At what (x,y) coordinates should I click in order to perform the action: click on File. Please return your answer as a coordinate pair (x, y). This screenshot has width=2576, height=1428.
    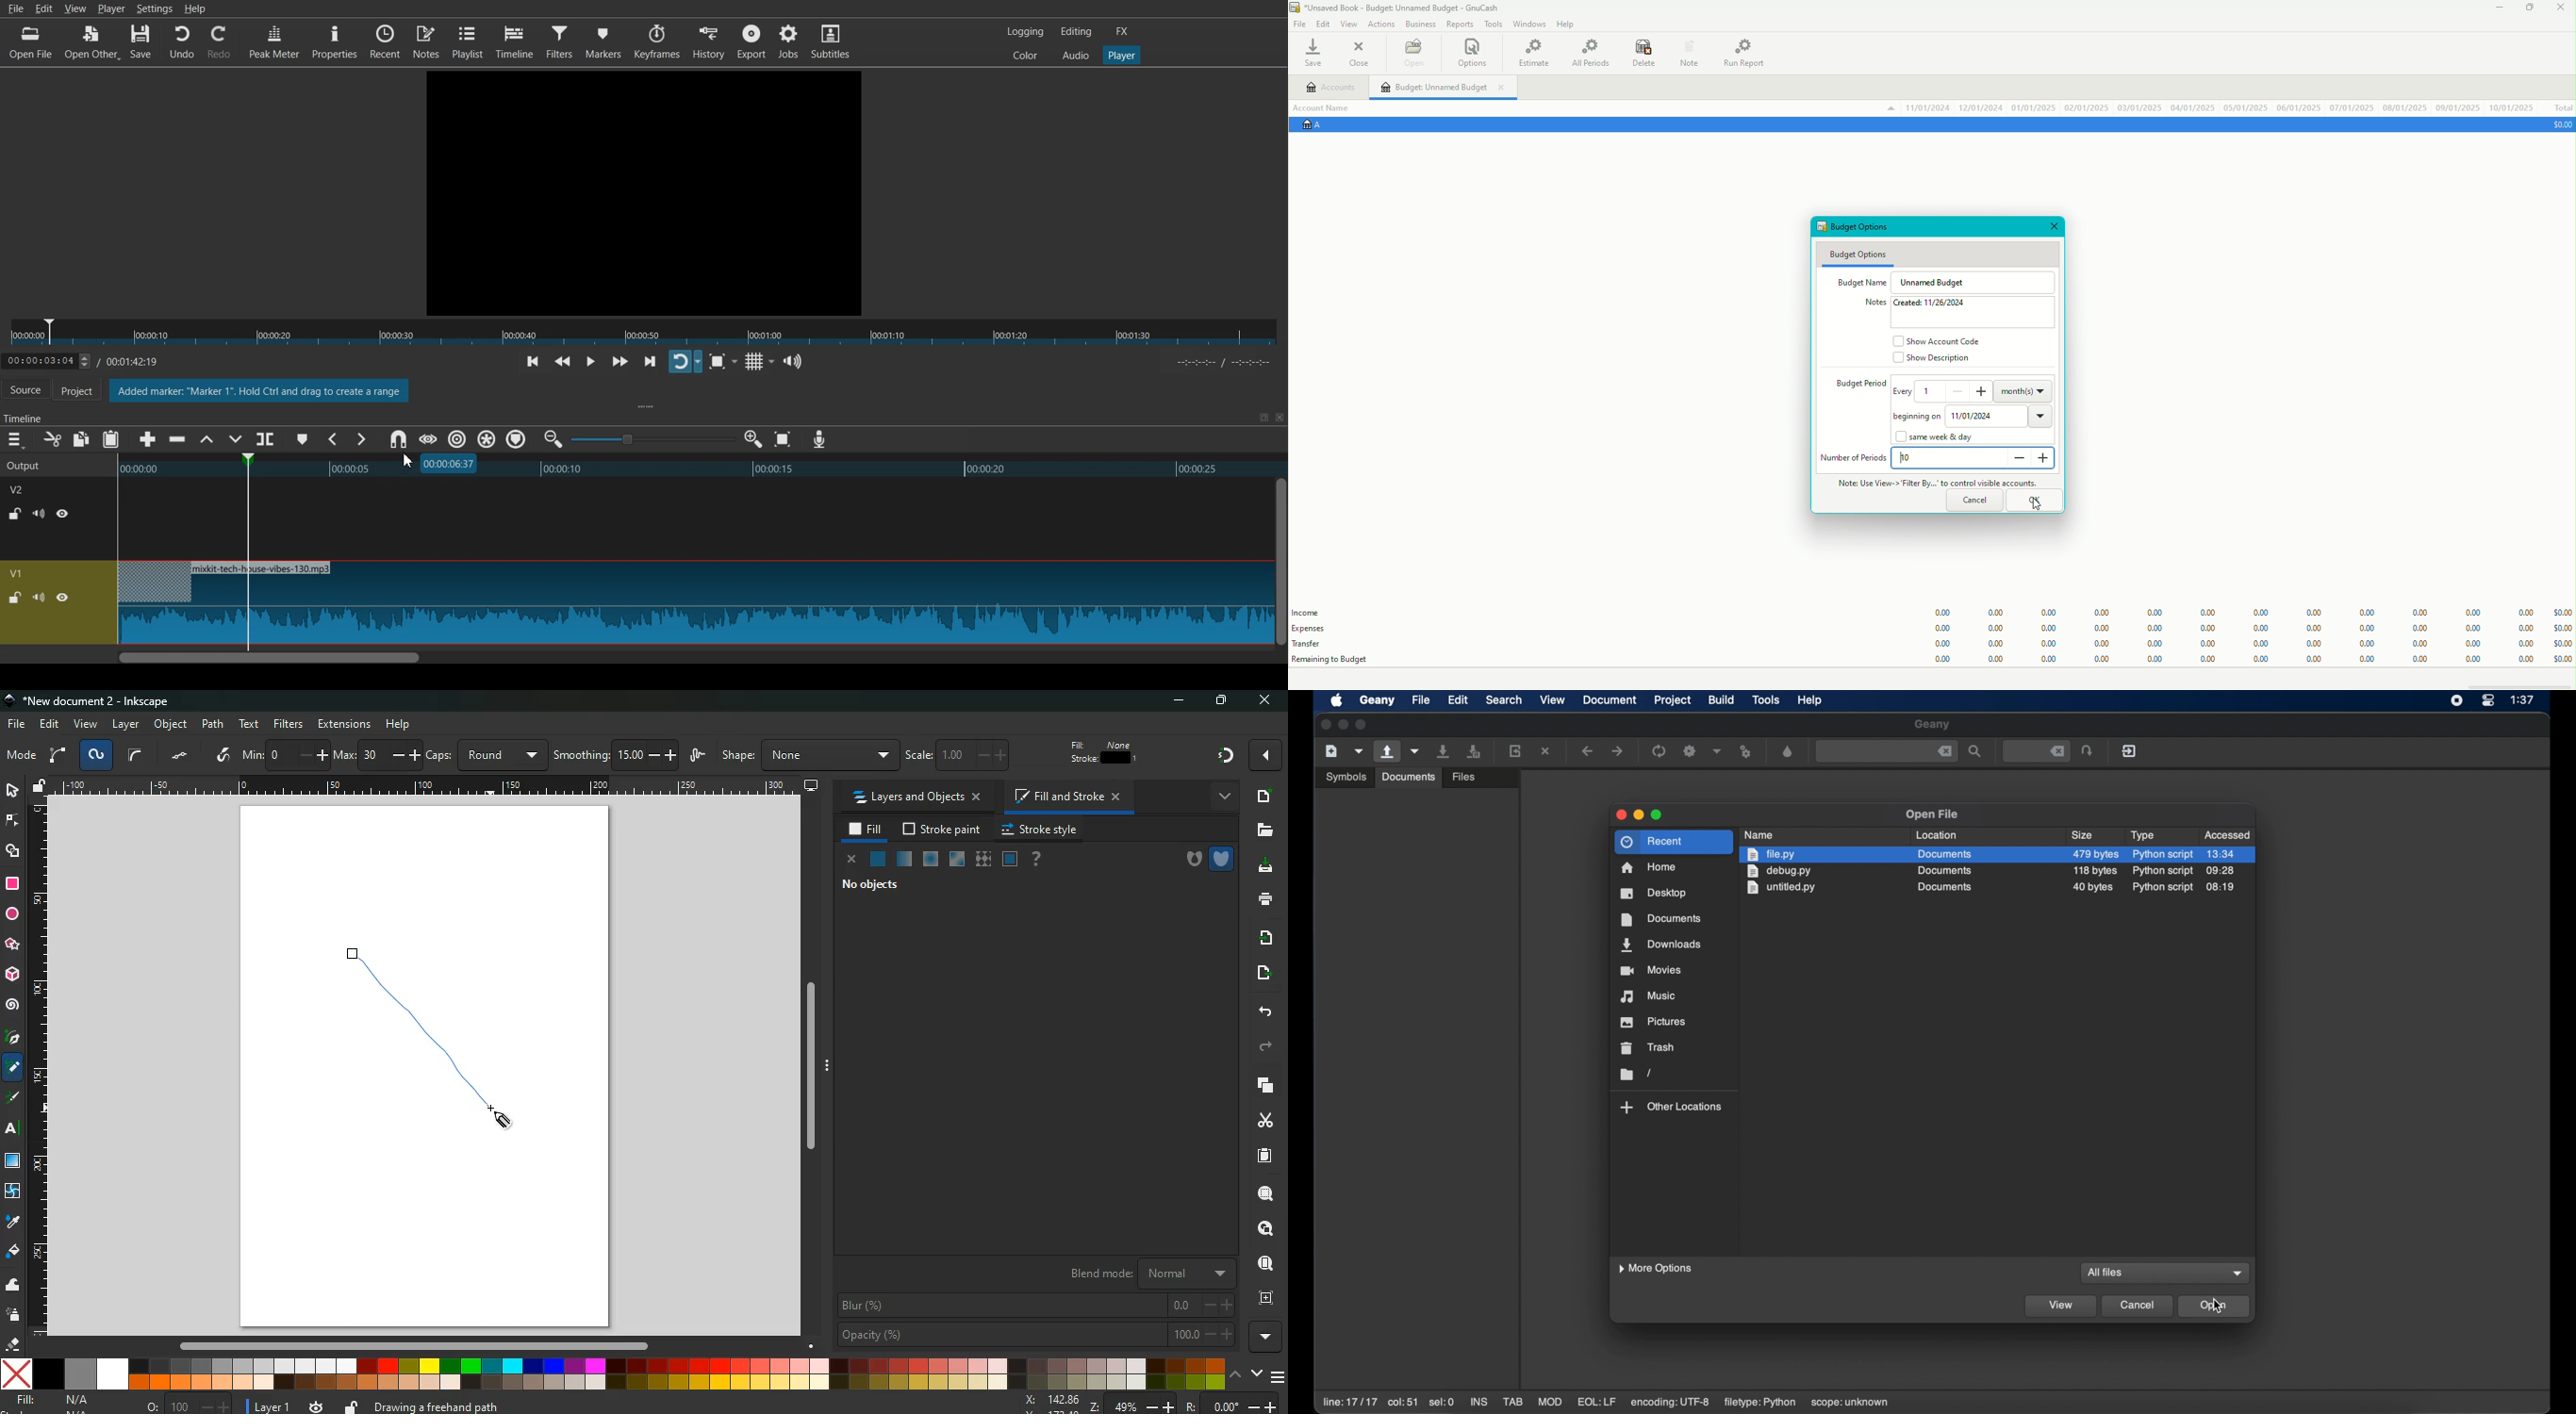
    Looking at the image, I should click on (15, 8).